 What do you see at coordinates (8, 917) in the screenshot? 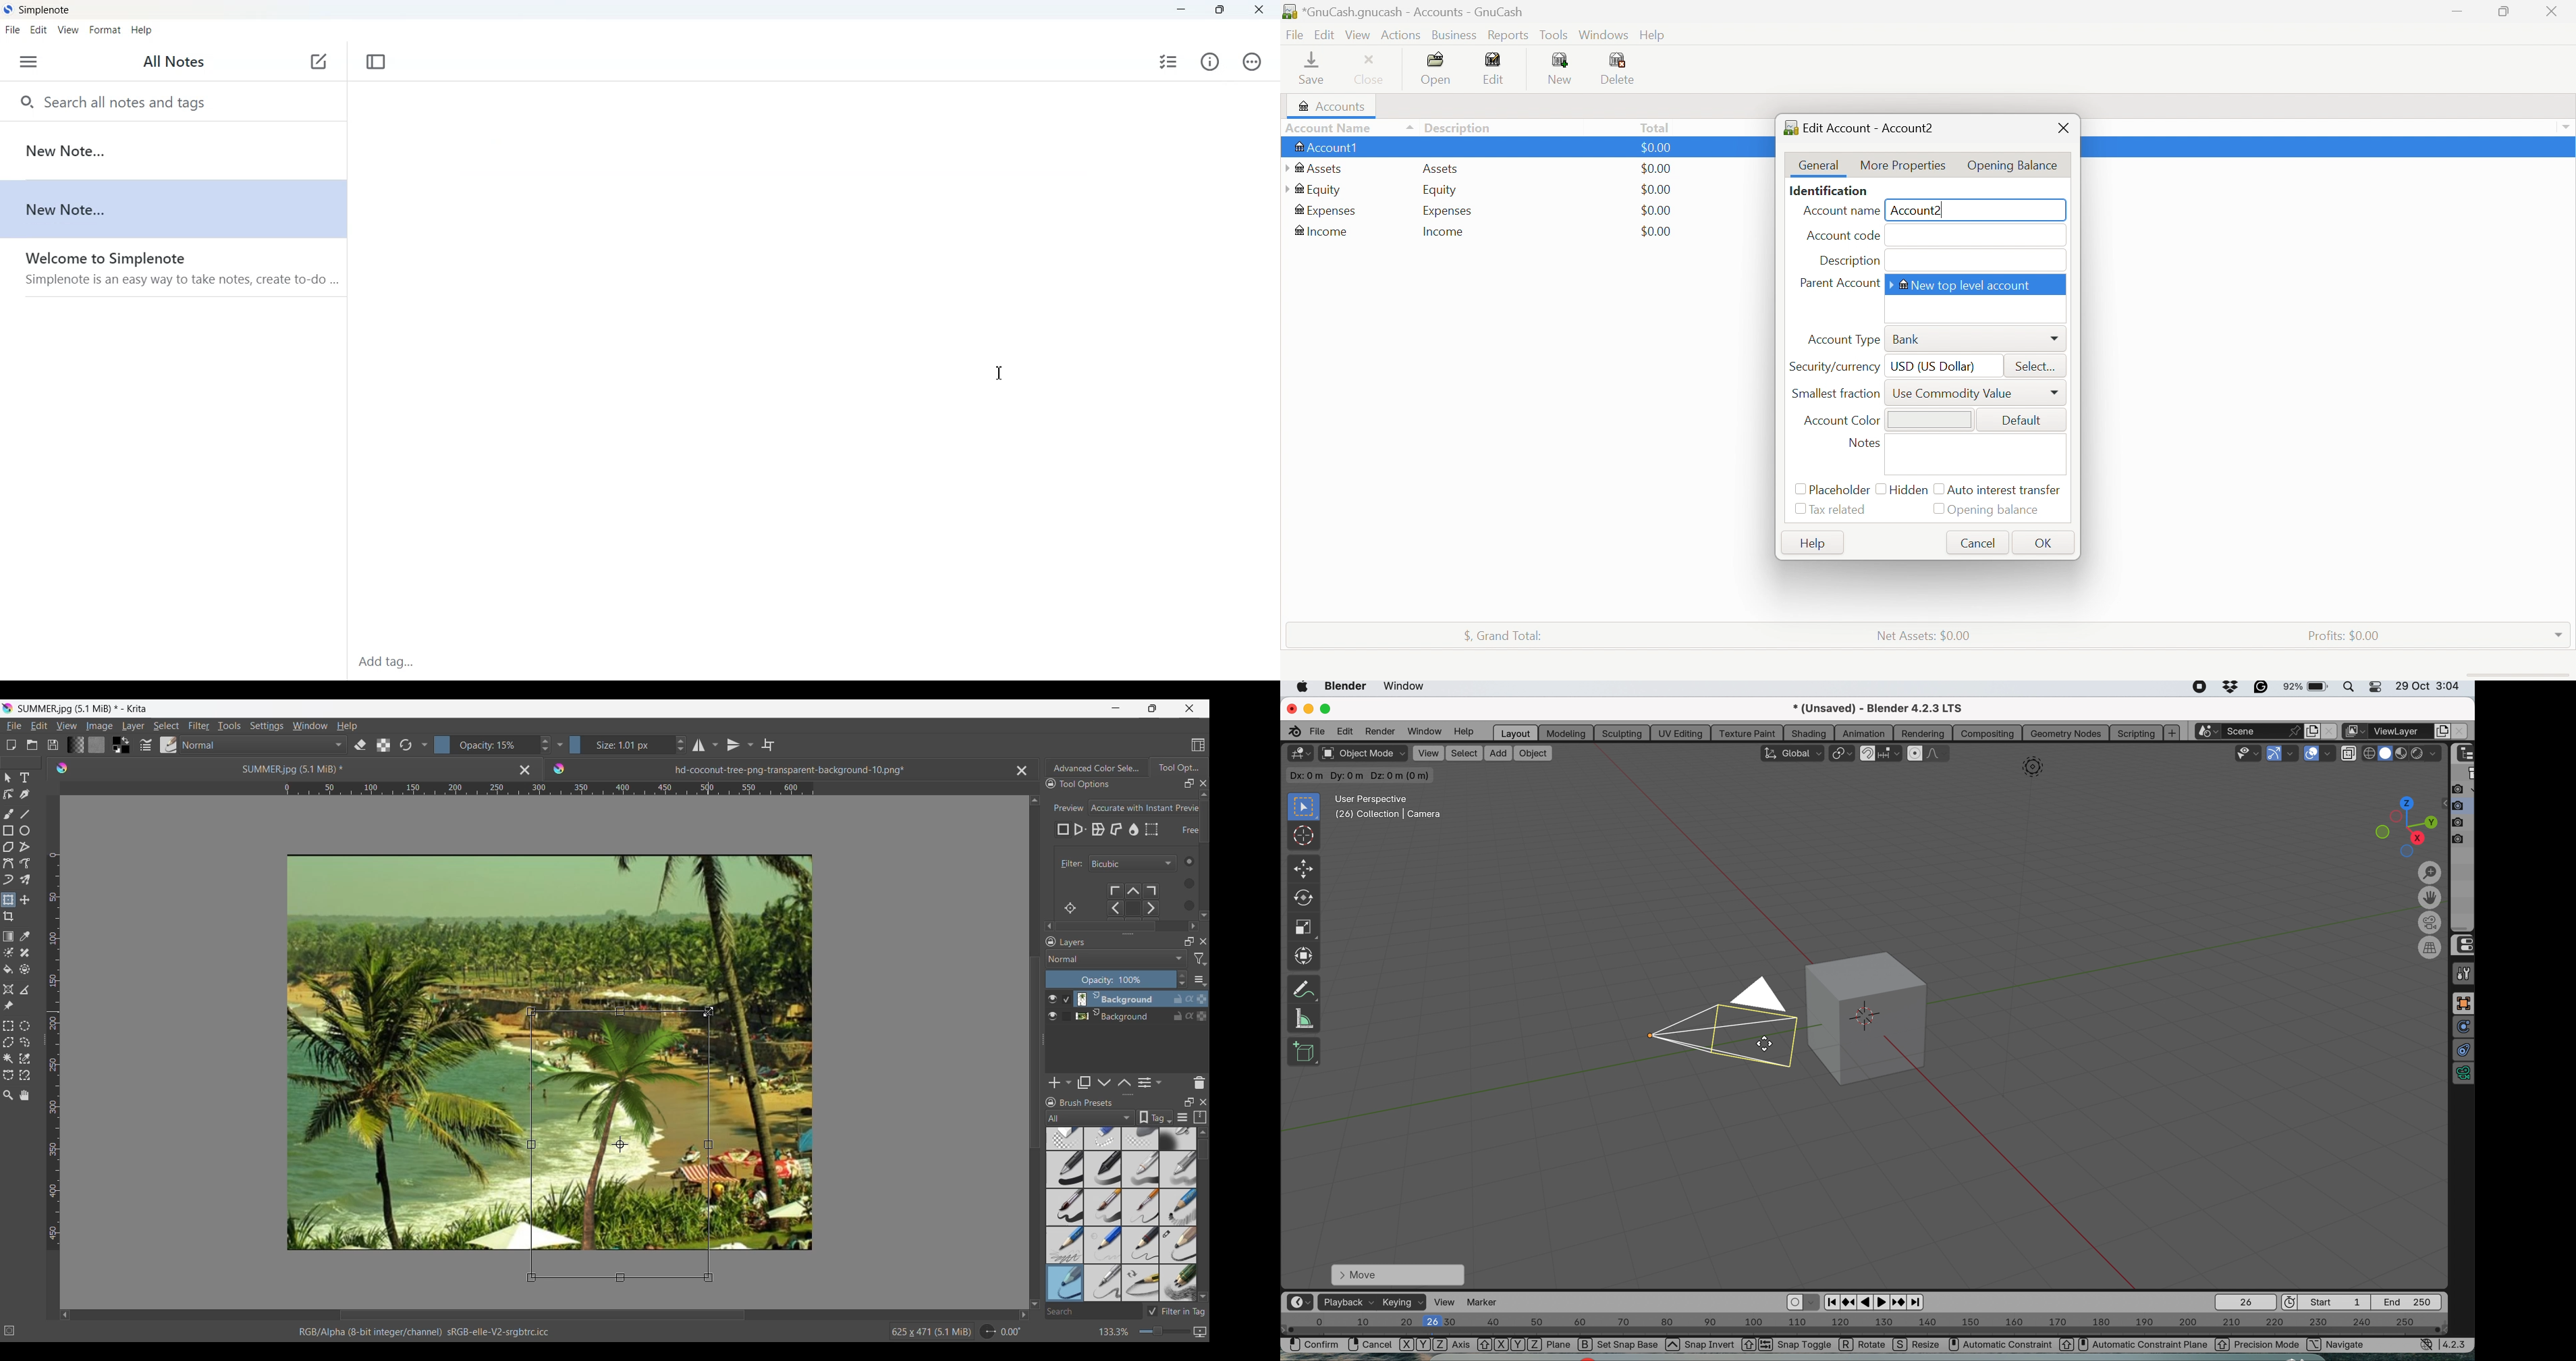
I see `Crop tool` at bounding box center [8, 917].